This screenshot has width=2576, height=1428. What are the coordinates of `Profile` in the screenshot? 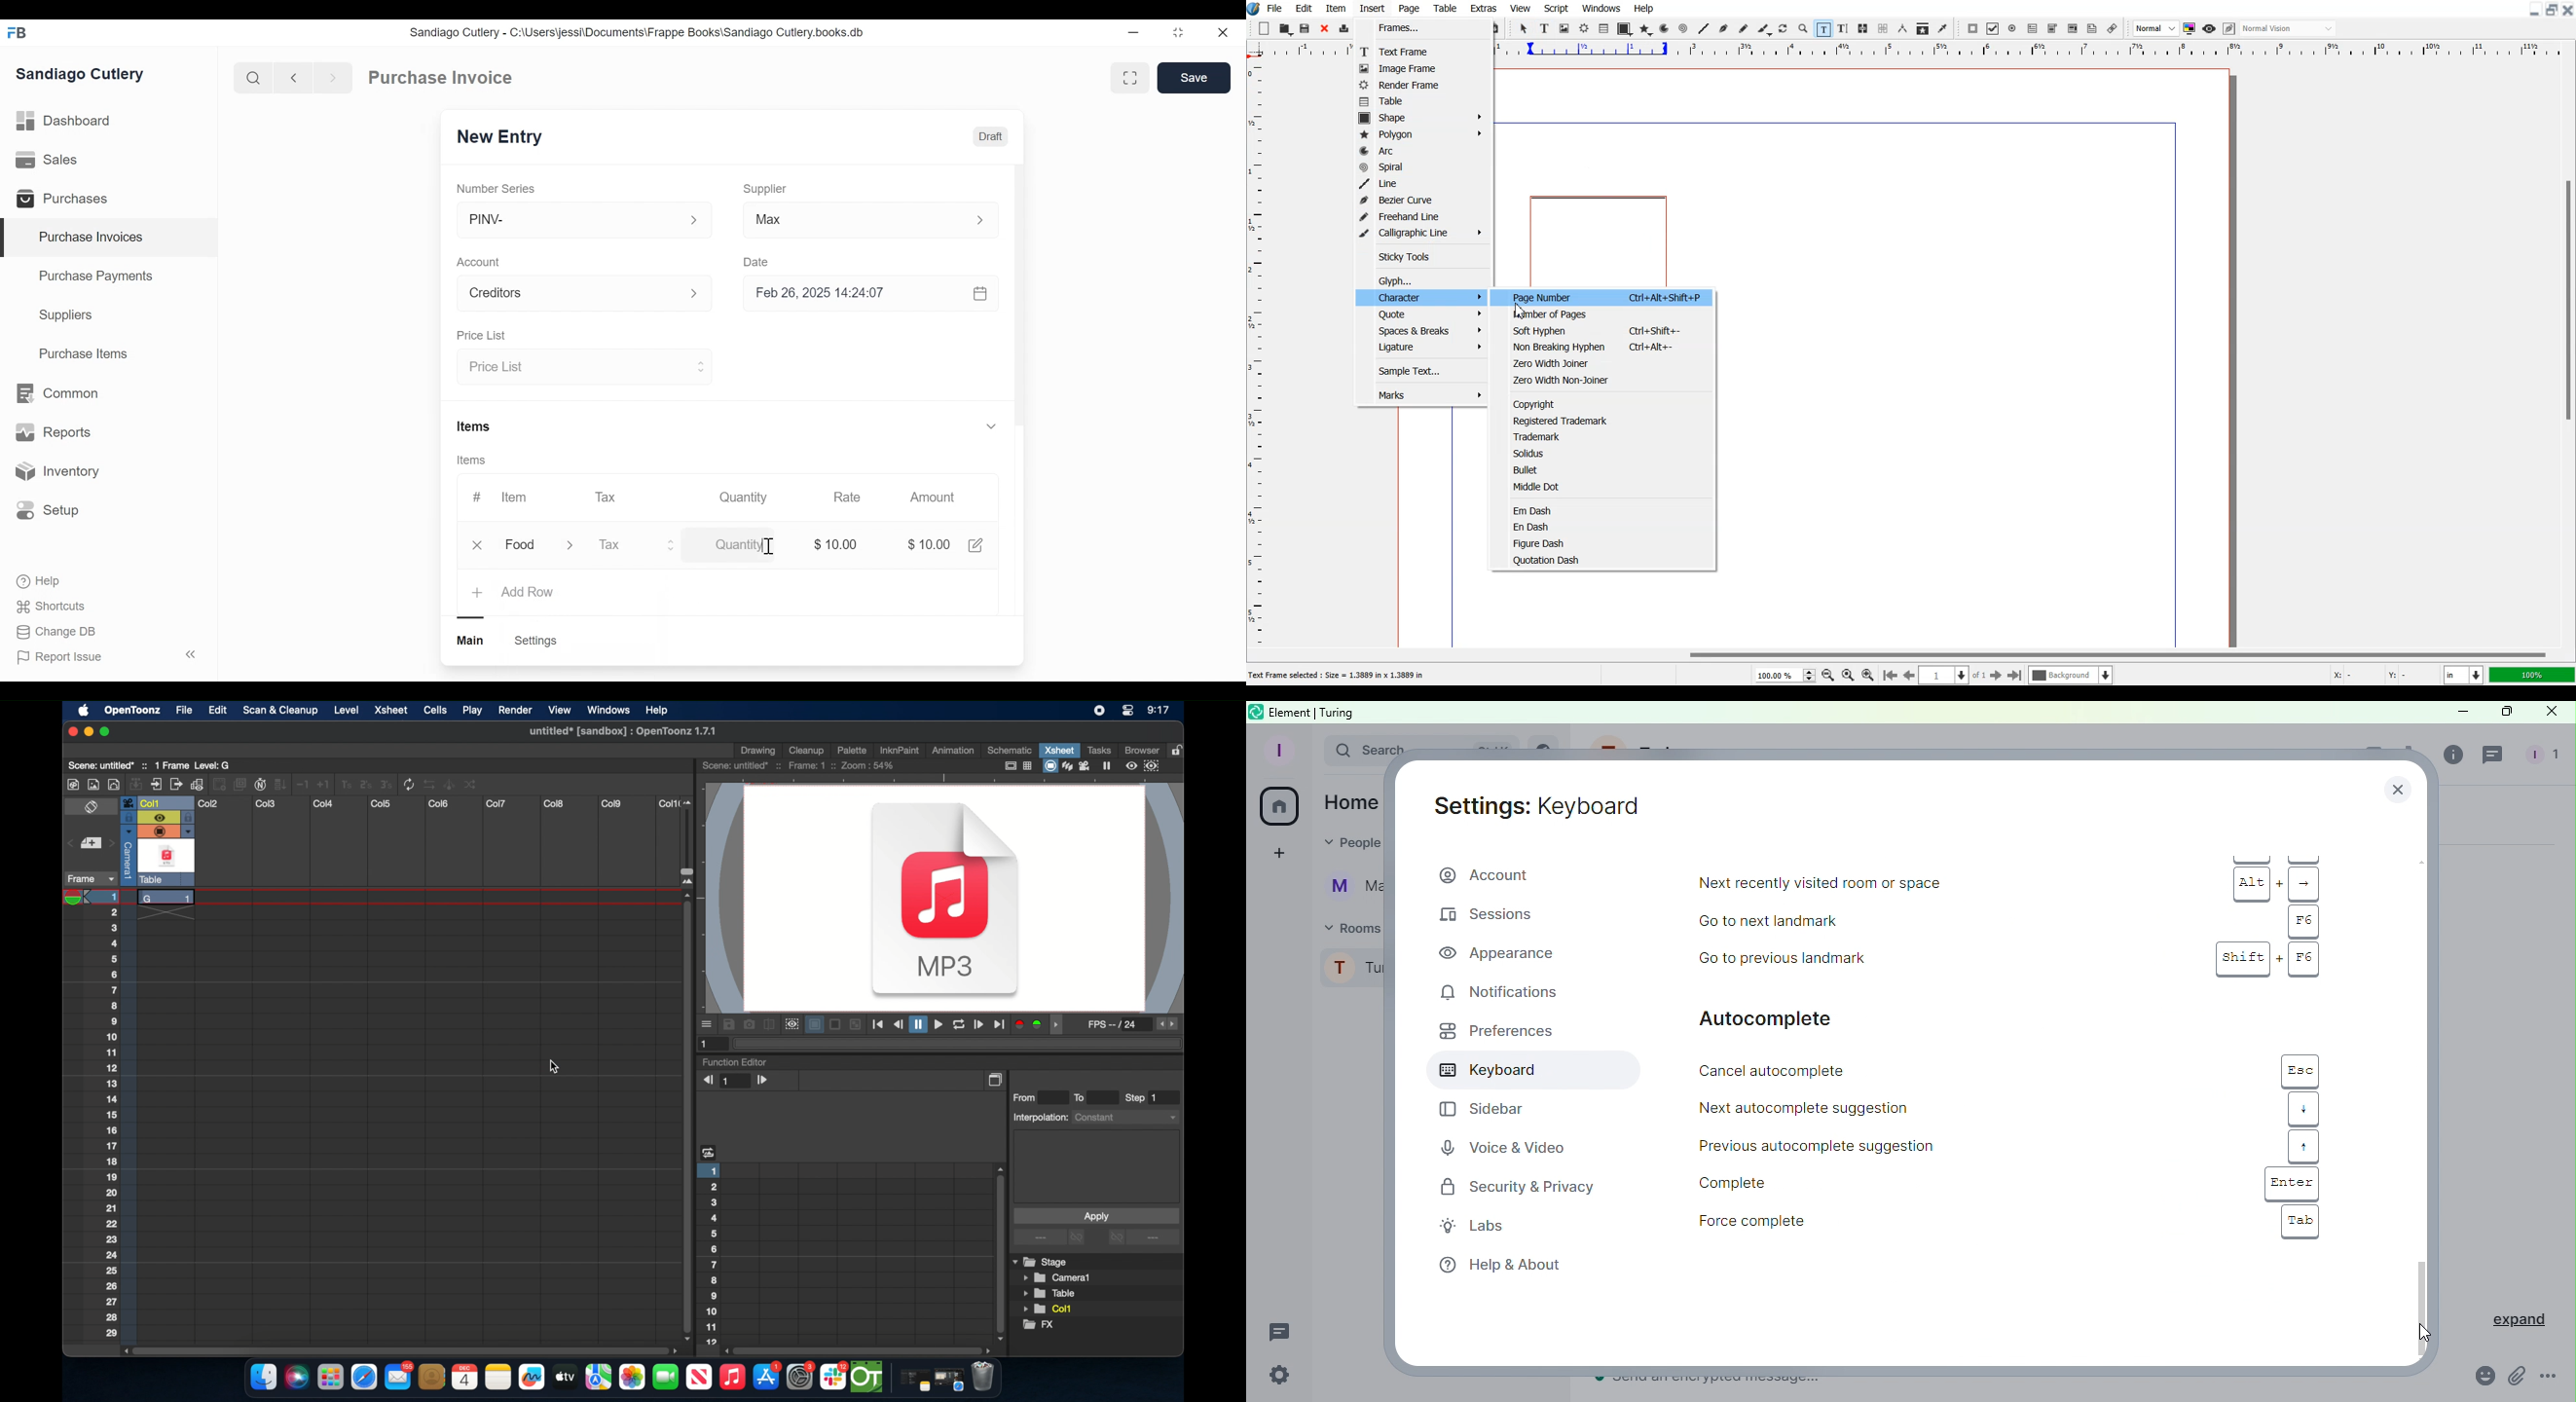 It's located at (1277, 751).